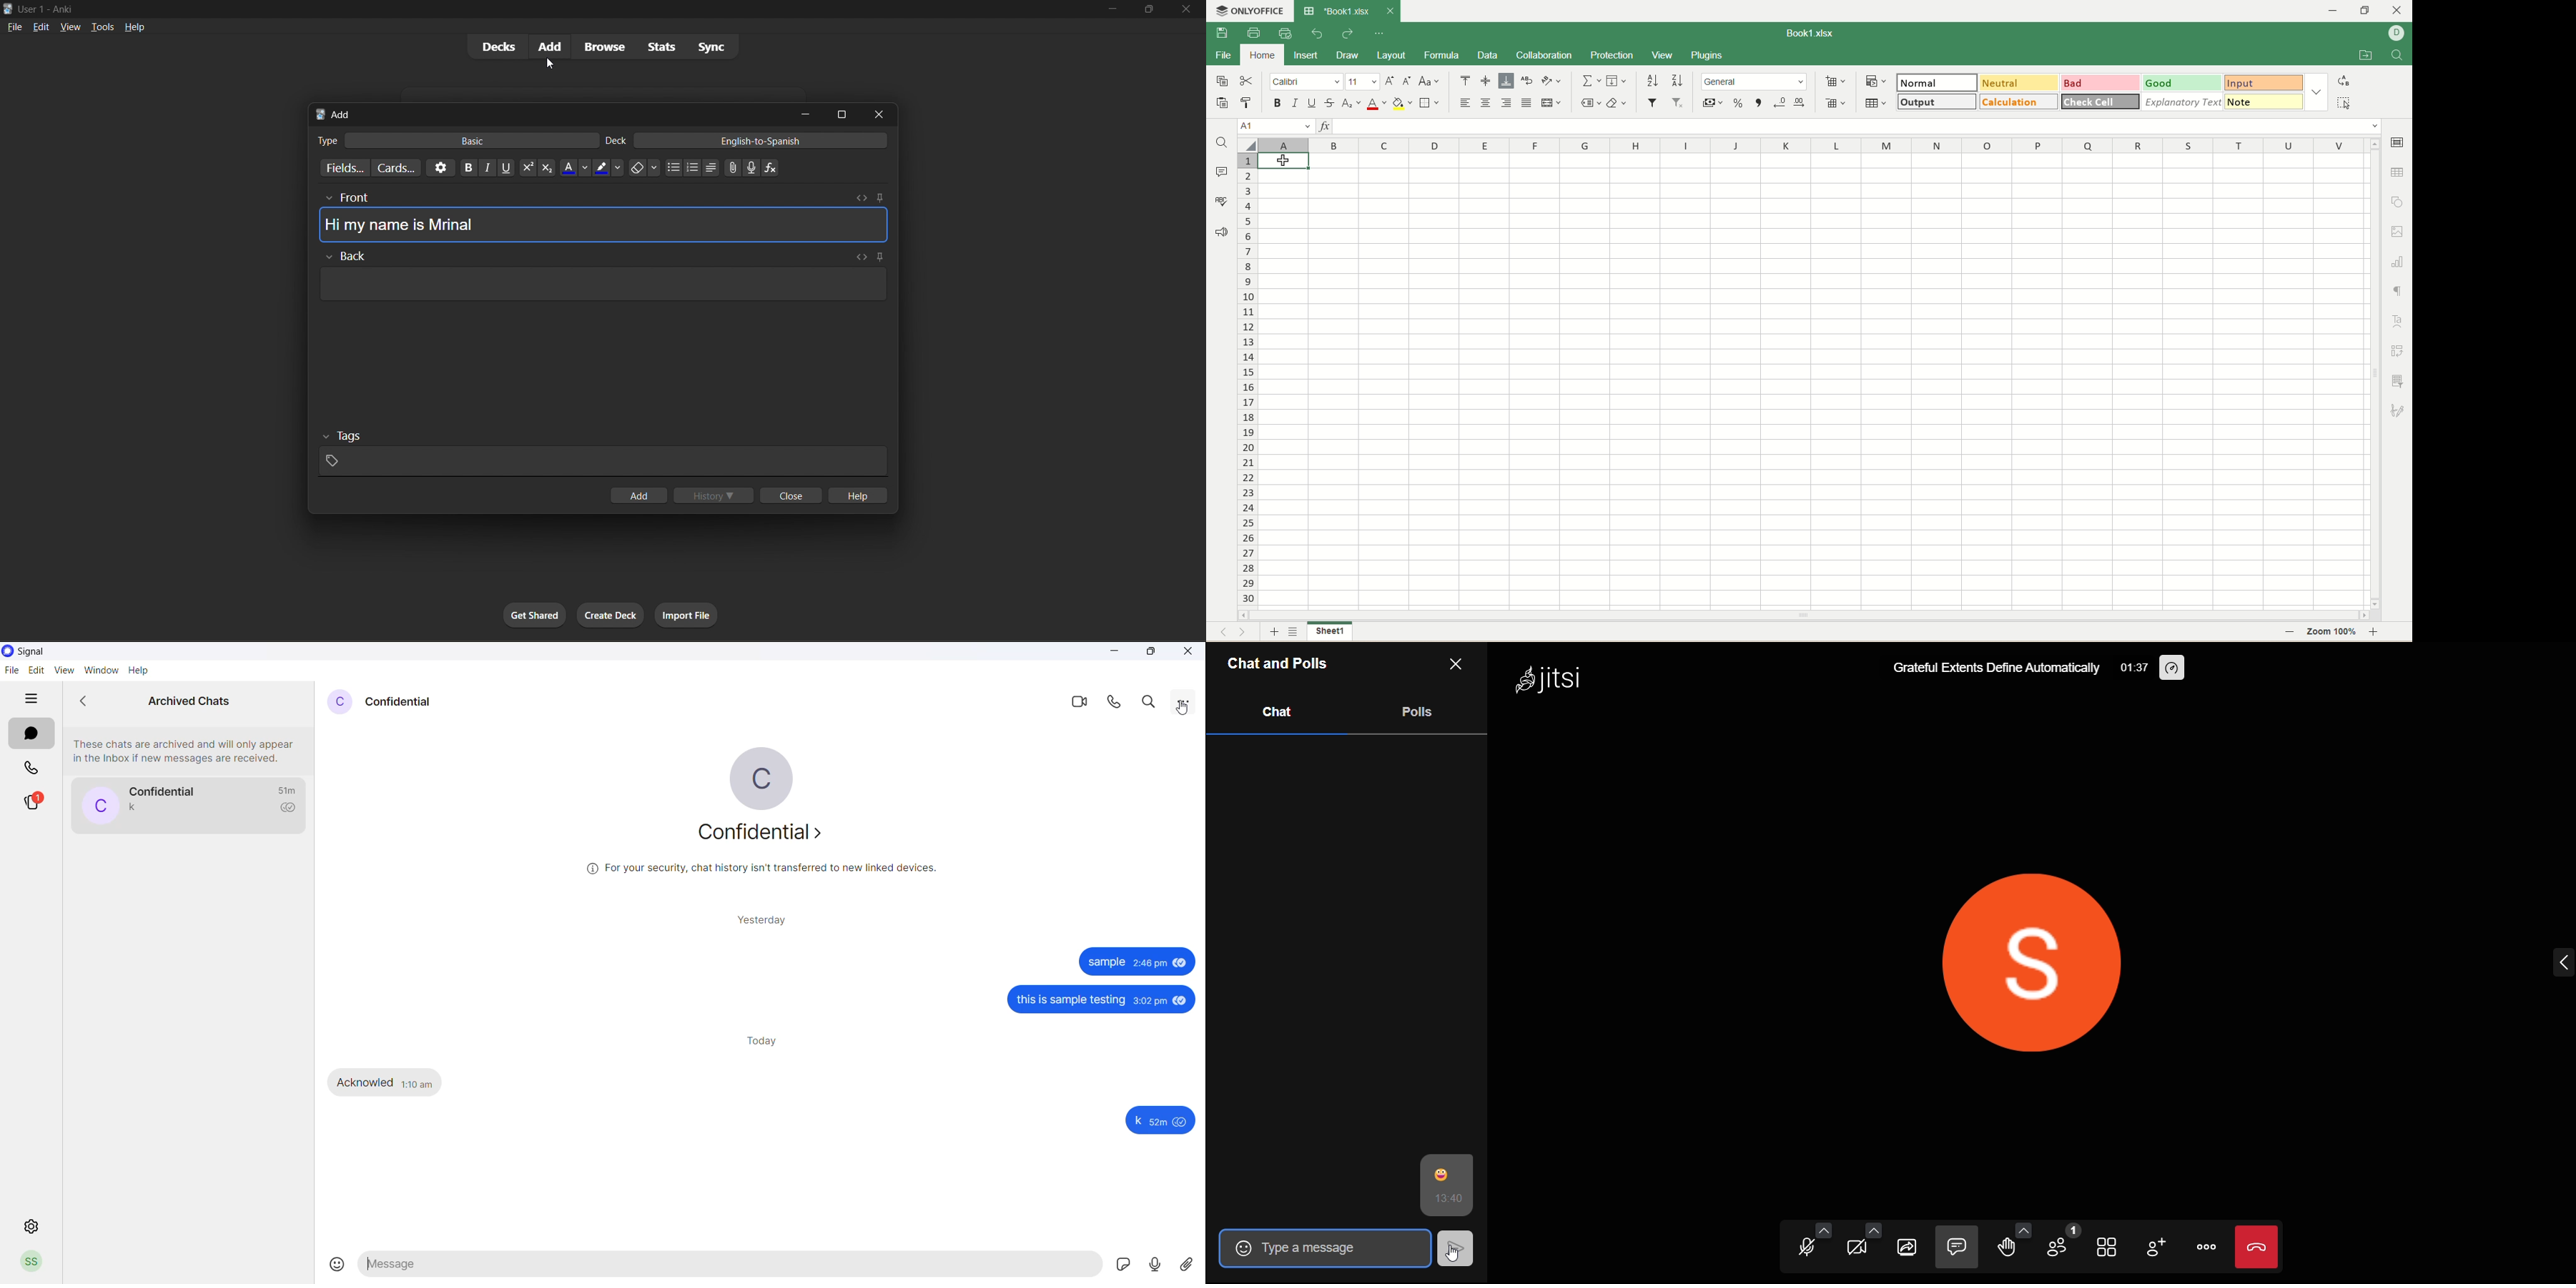  What do you see at coordinates (882, 114) in the screenshot?
I see `close` at bounding box center [882, 114].